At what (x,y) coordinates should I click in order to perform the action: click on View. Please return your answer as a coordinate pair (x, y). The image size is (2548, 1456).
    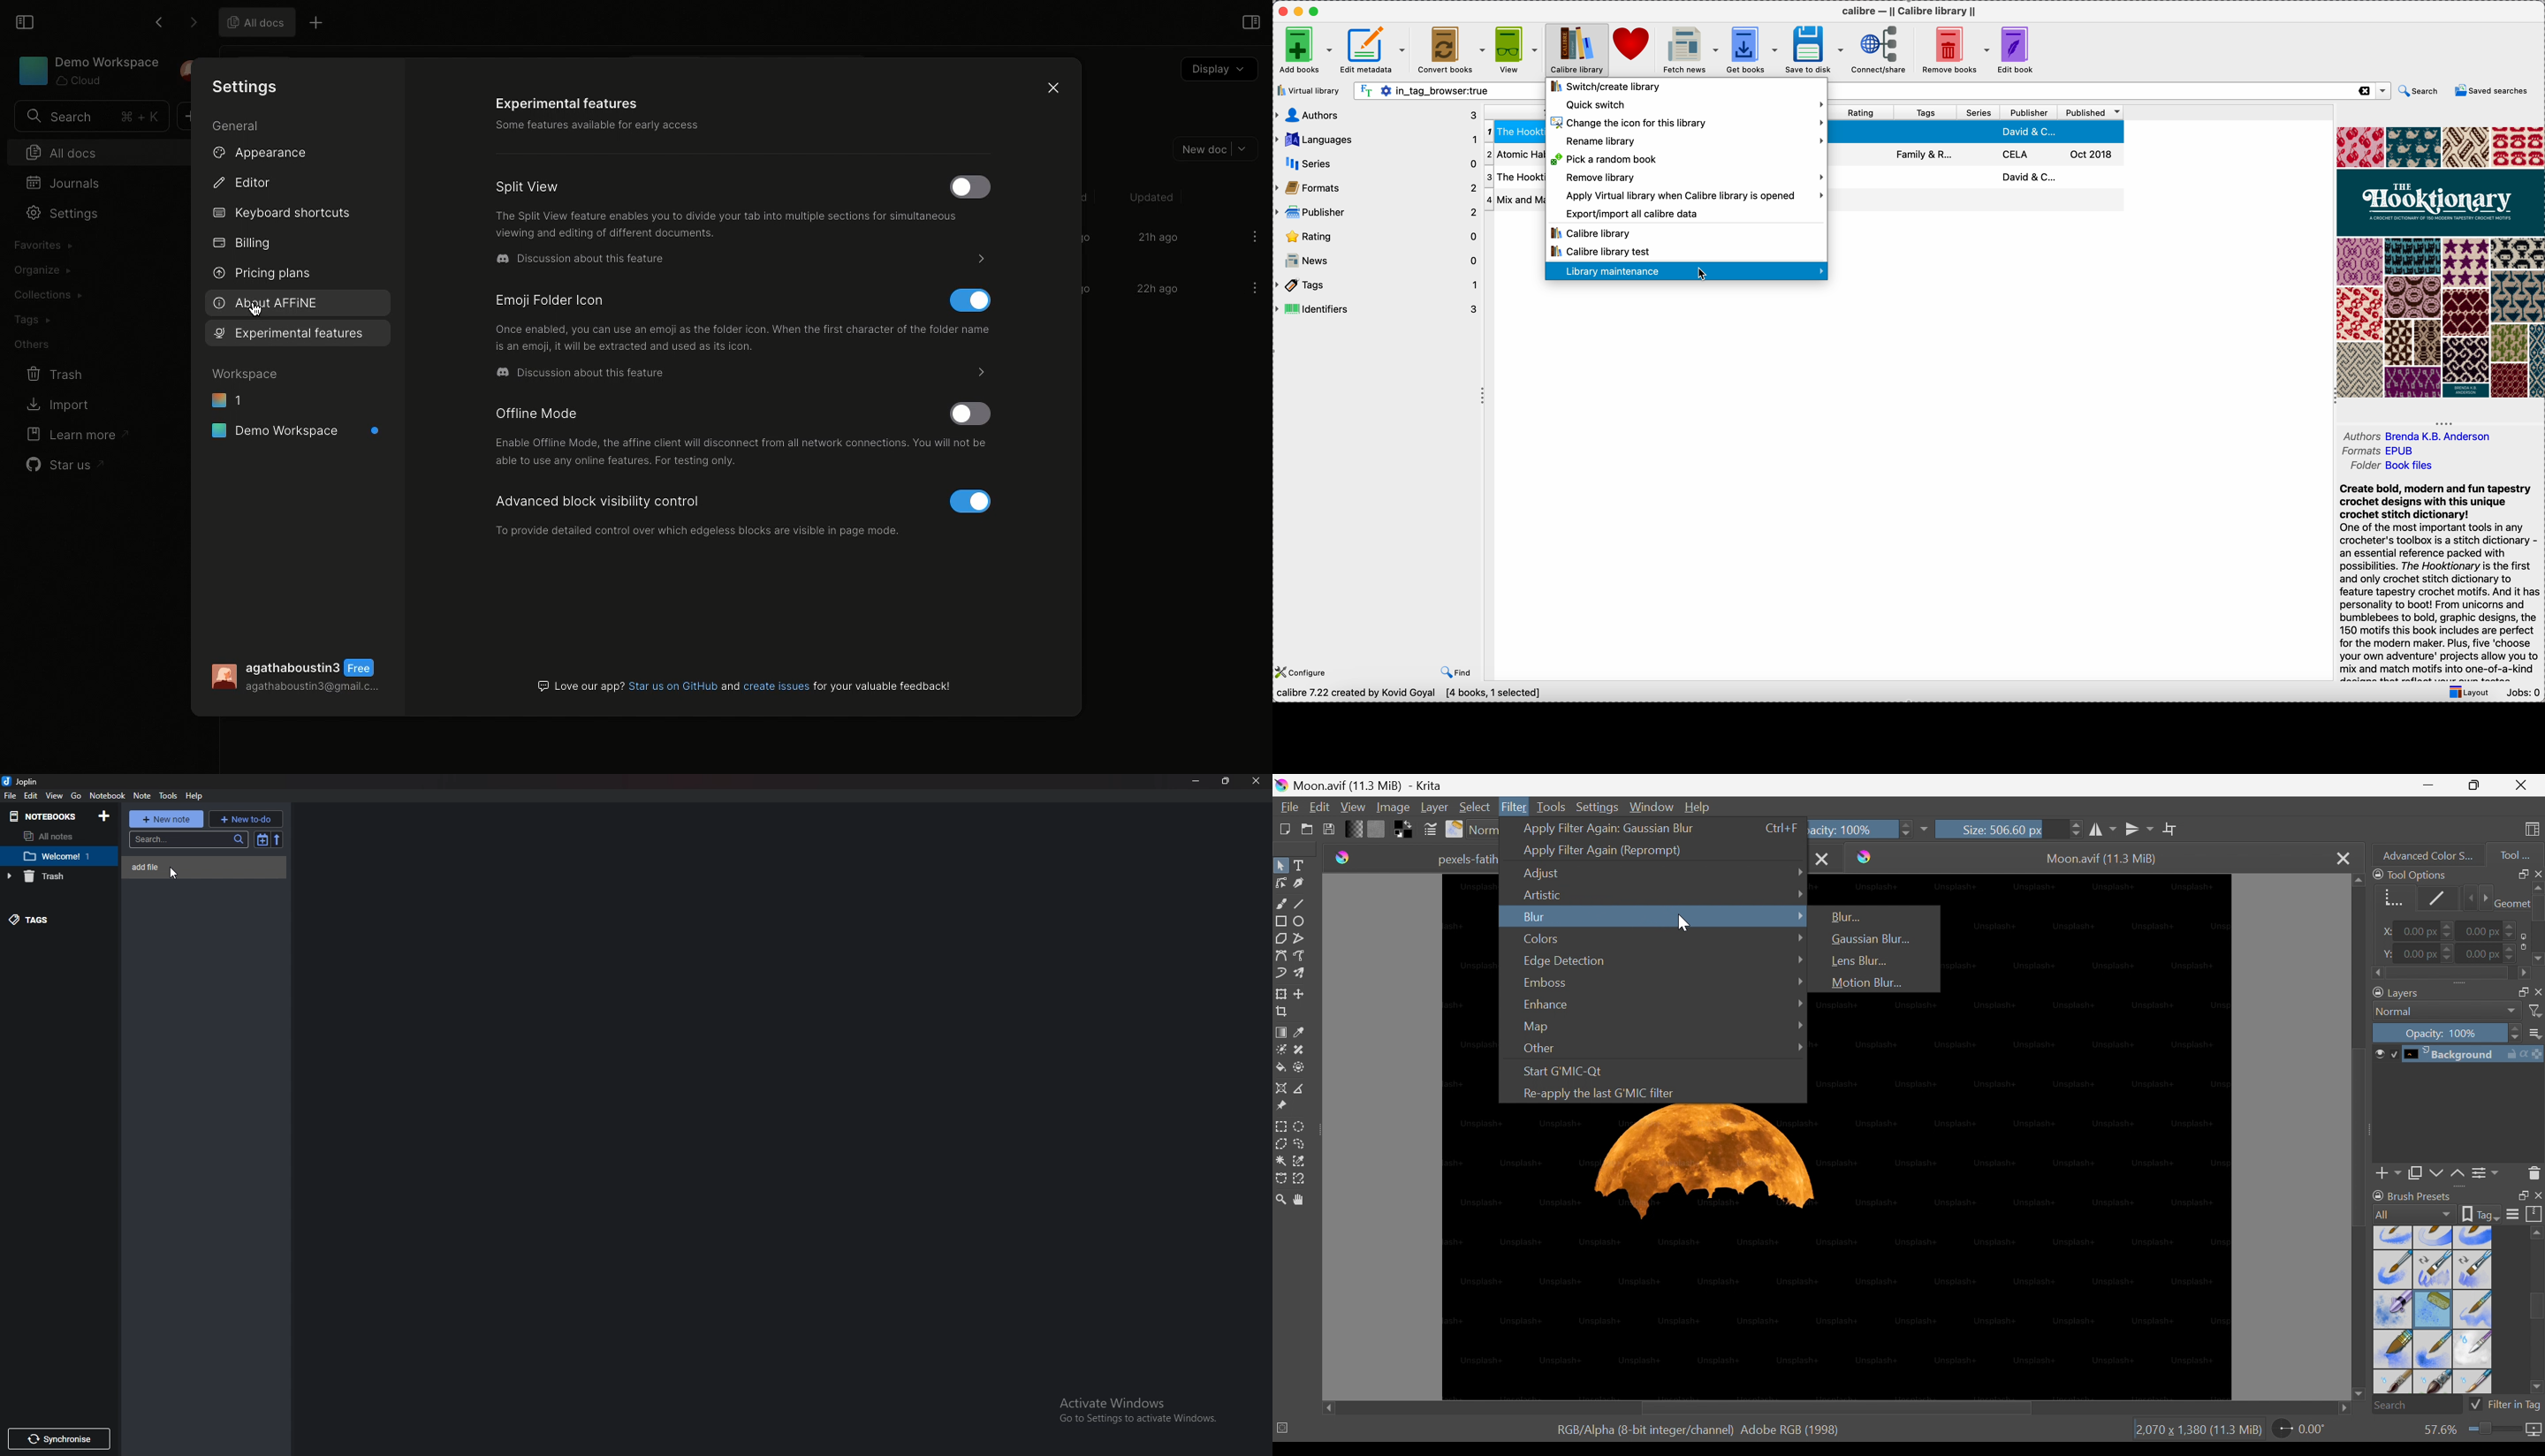
    Looking at the image, I should click on (56, 795).